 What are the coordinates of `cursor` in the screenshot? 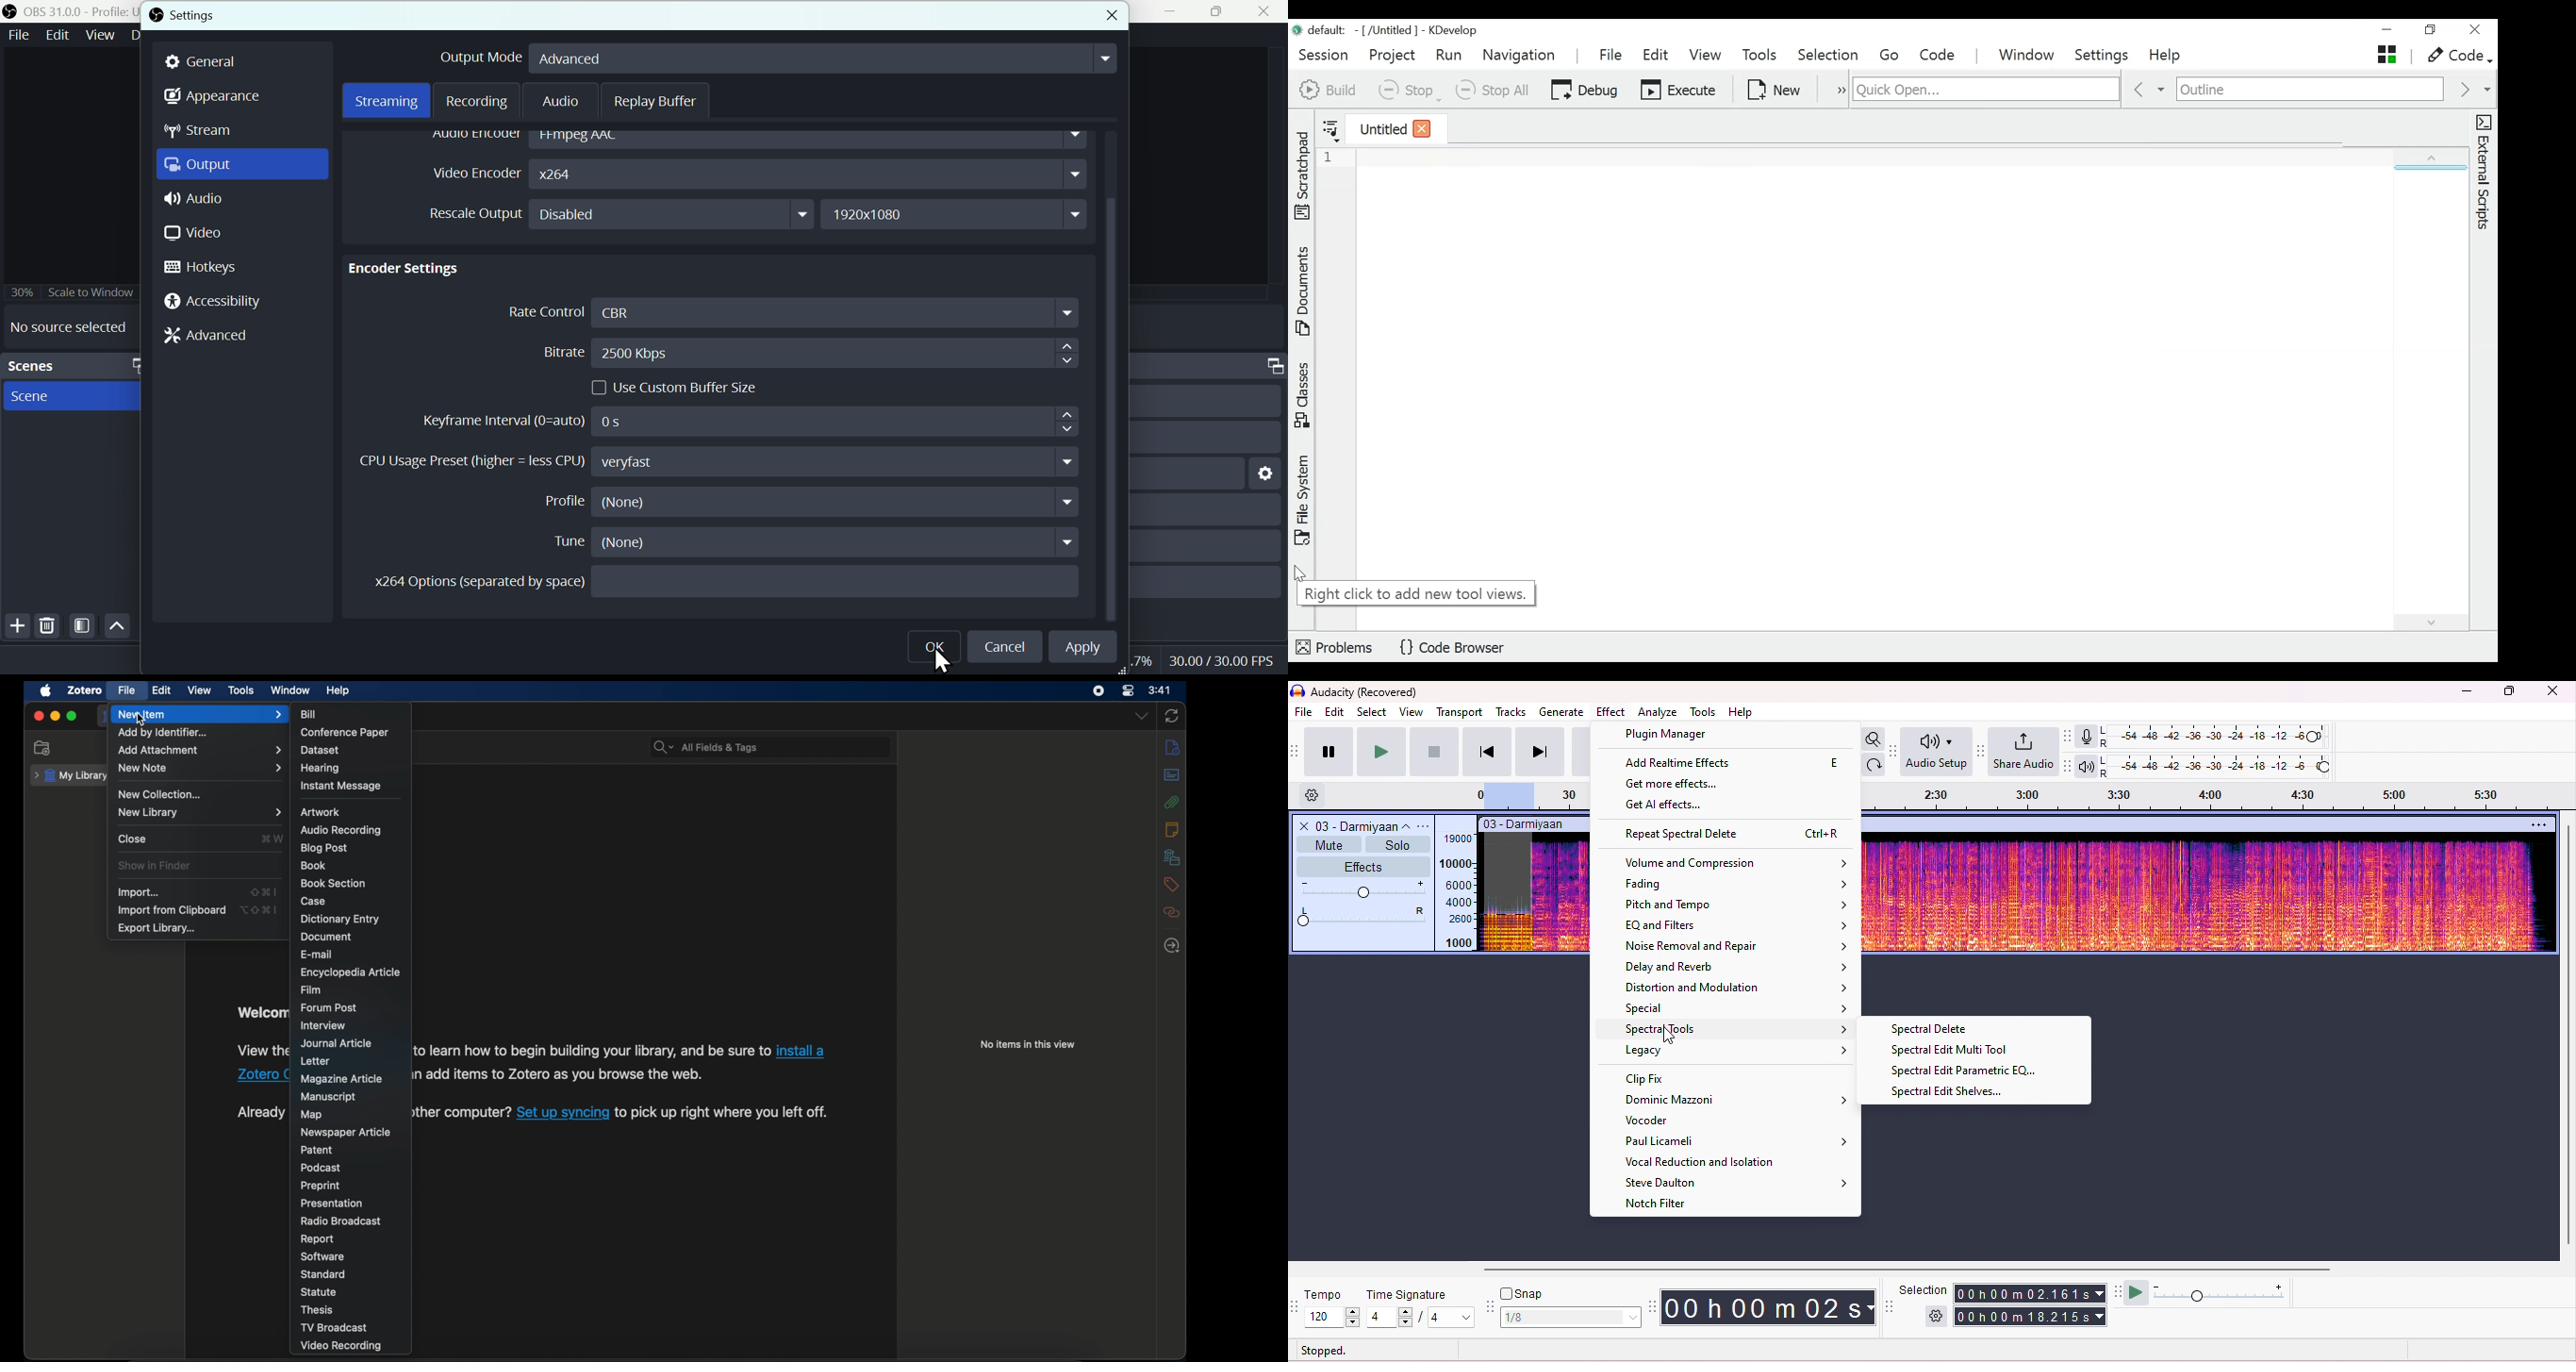 It's located at (142, 720).